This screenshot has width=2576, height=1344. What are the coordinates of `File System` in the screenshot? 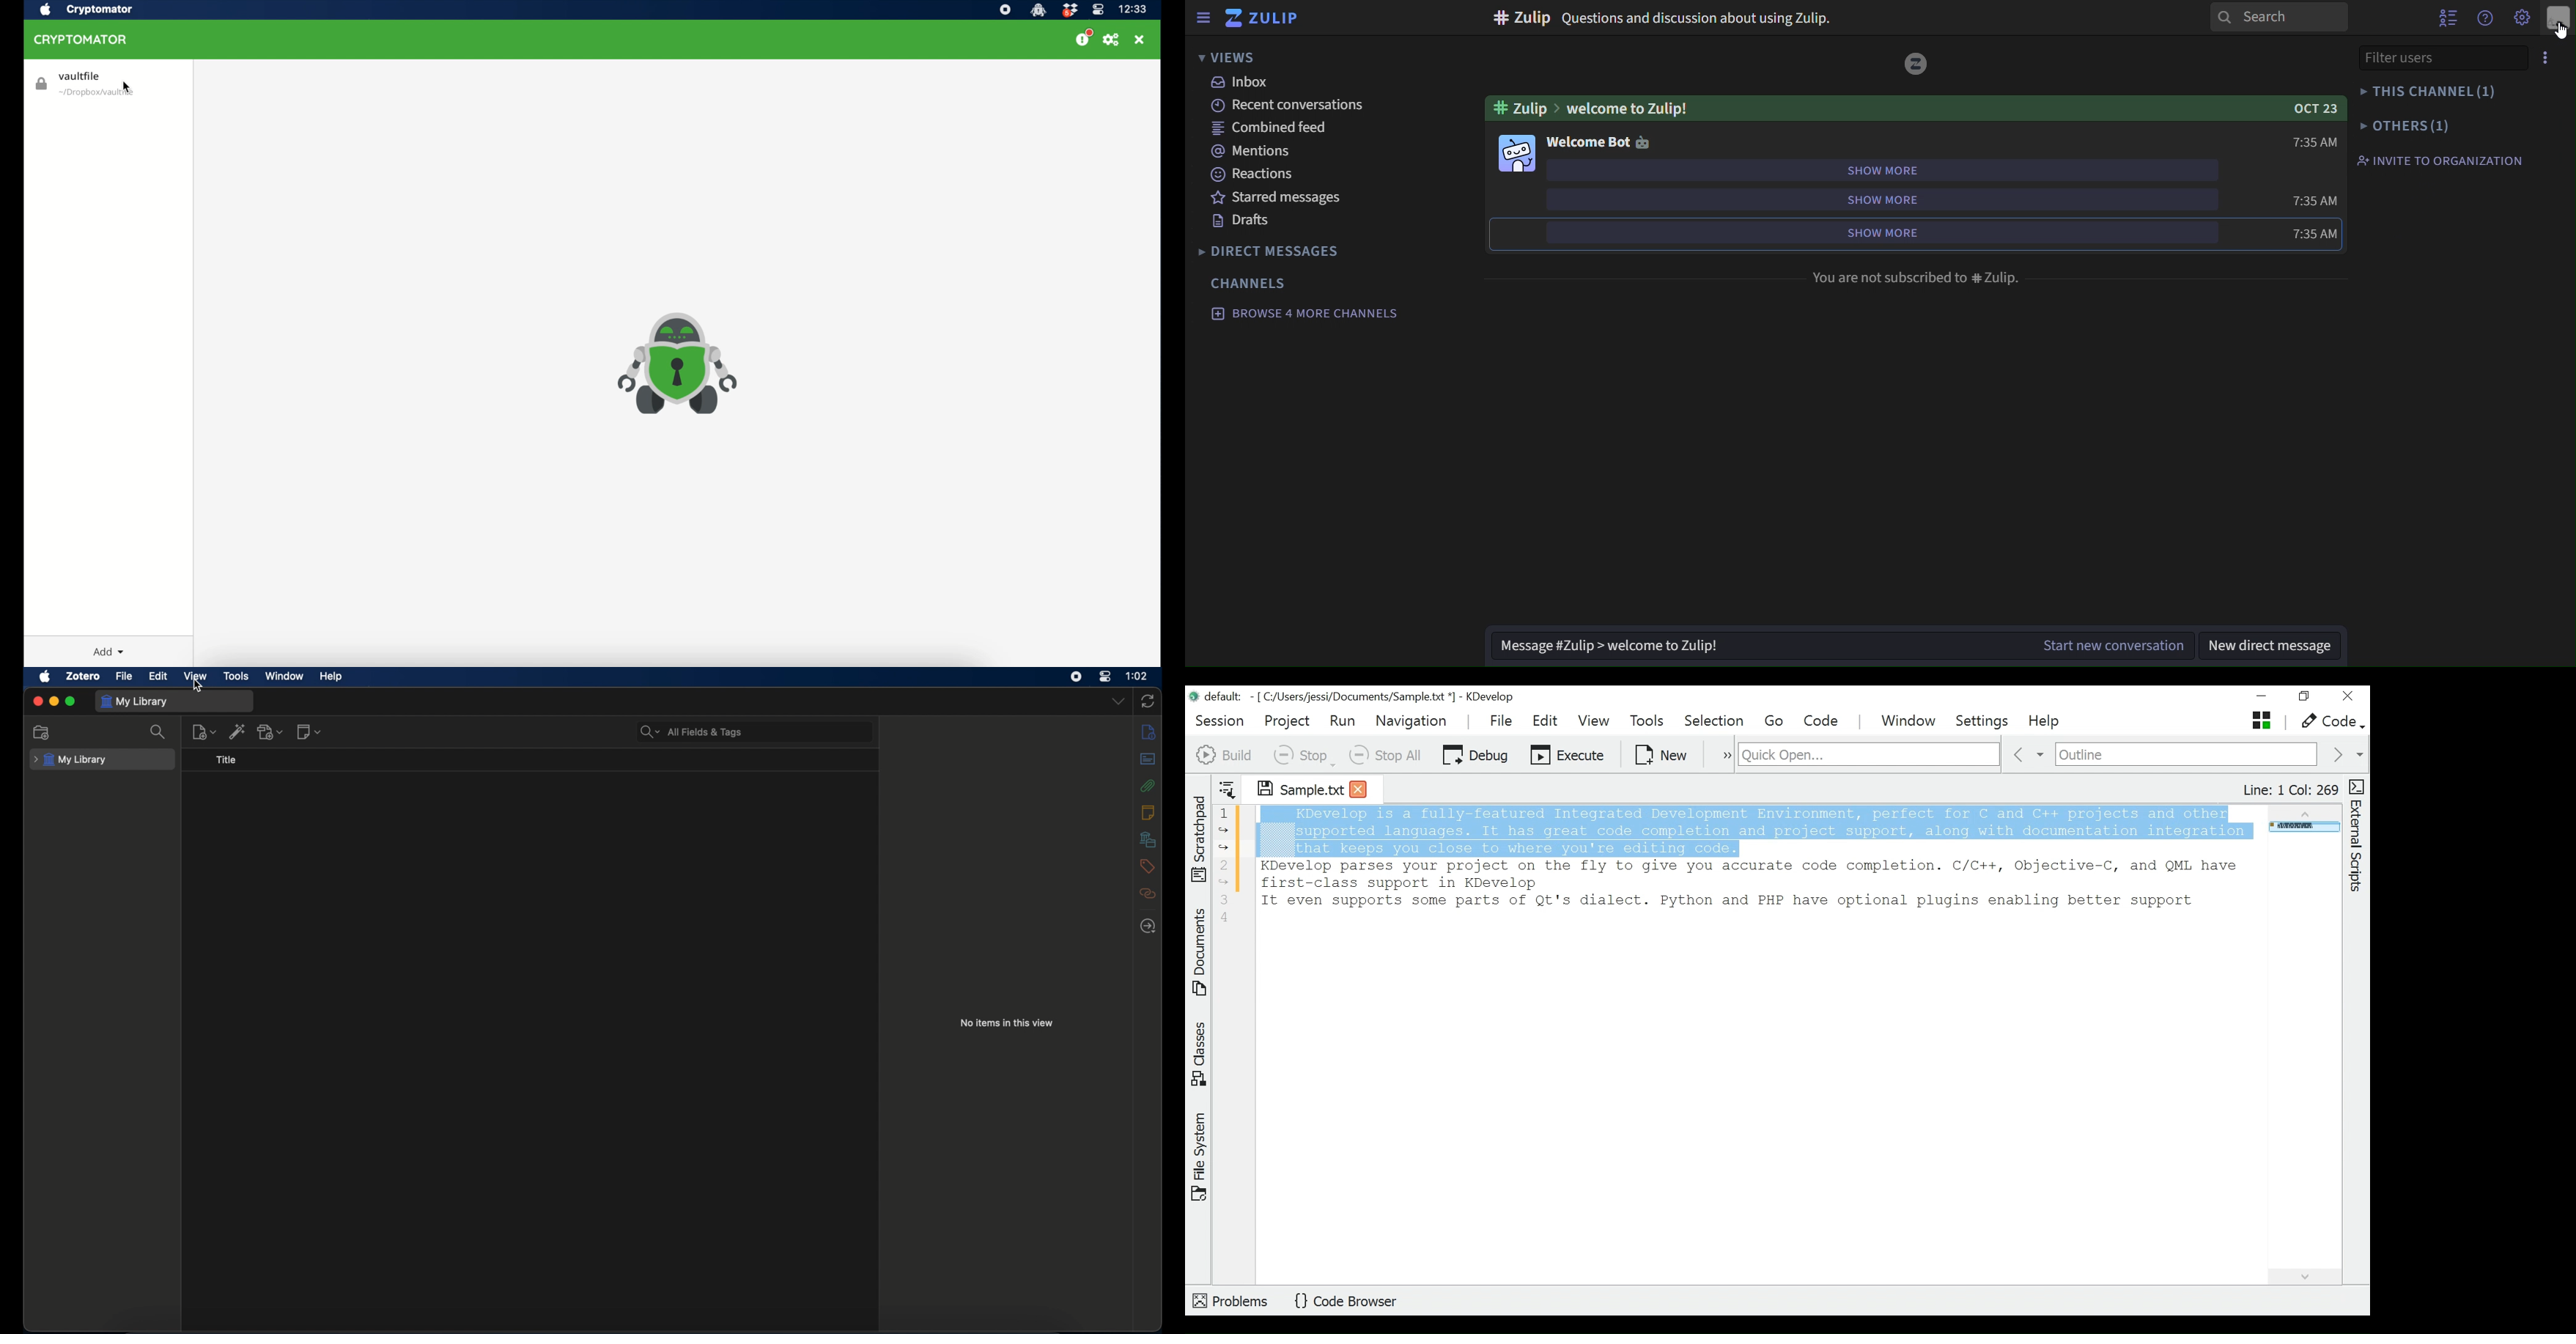 It's located at (1199, 1156).